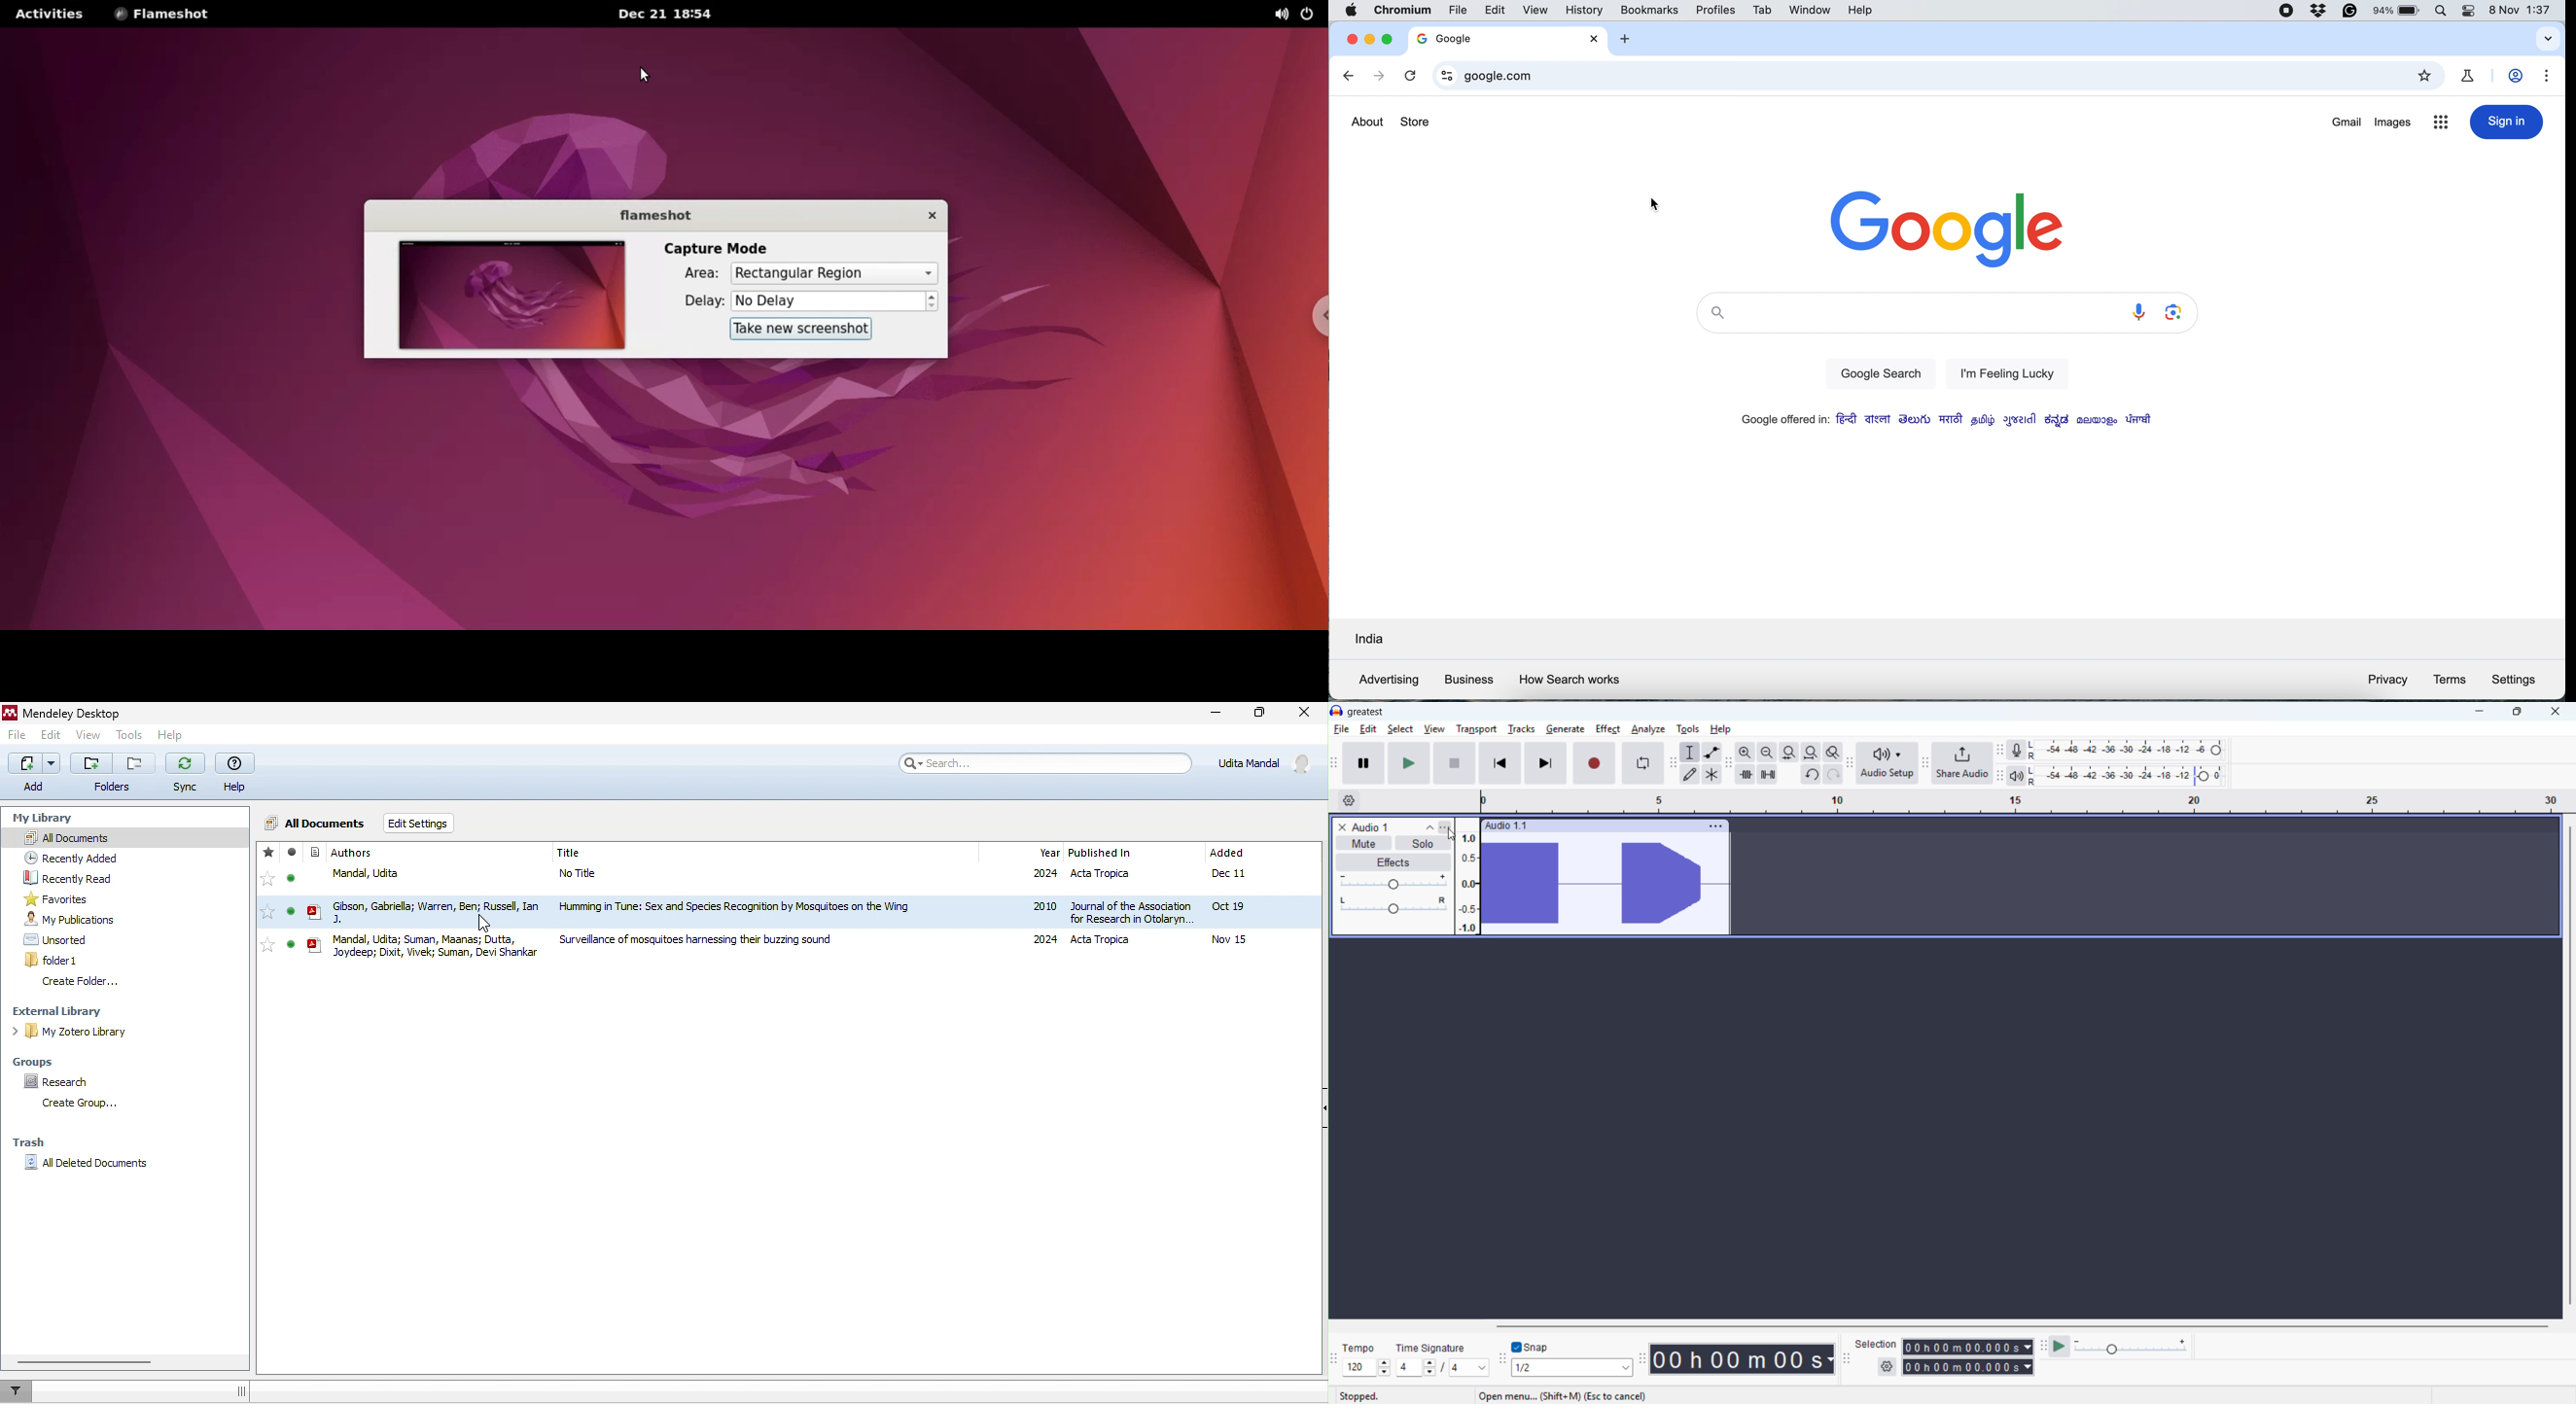 The height and width of the screenshot is (1428, 2576). Describe the element at coordinates (1906, 315) in the screenshot. I see `search bar` at that location.